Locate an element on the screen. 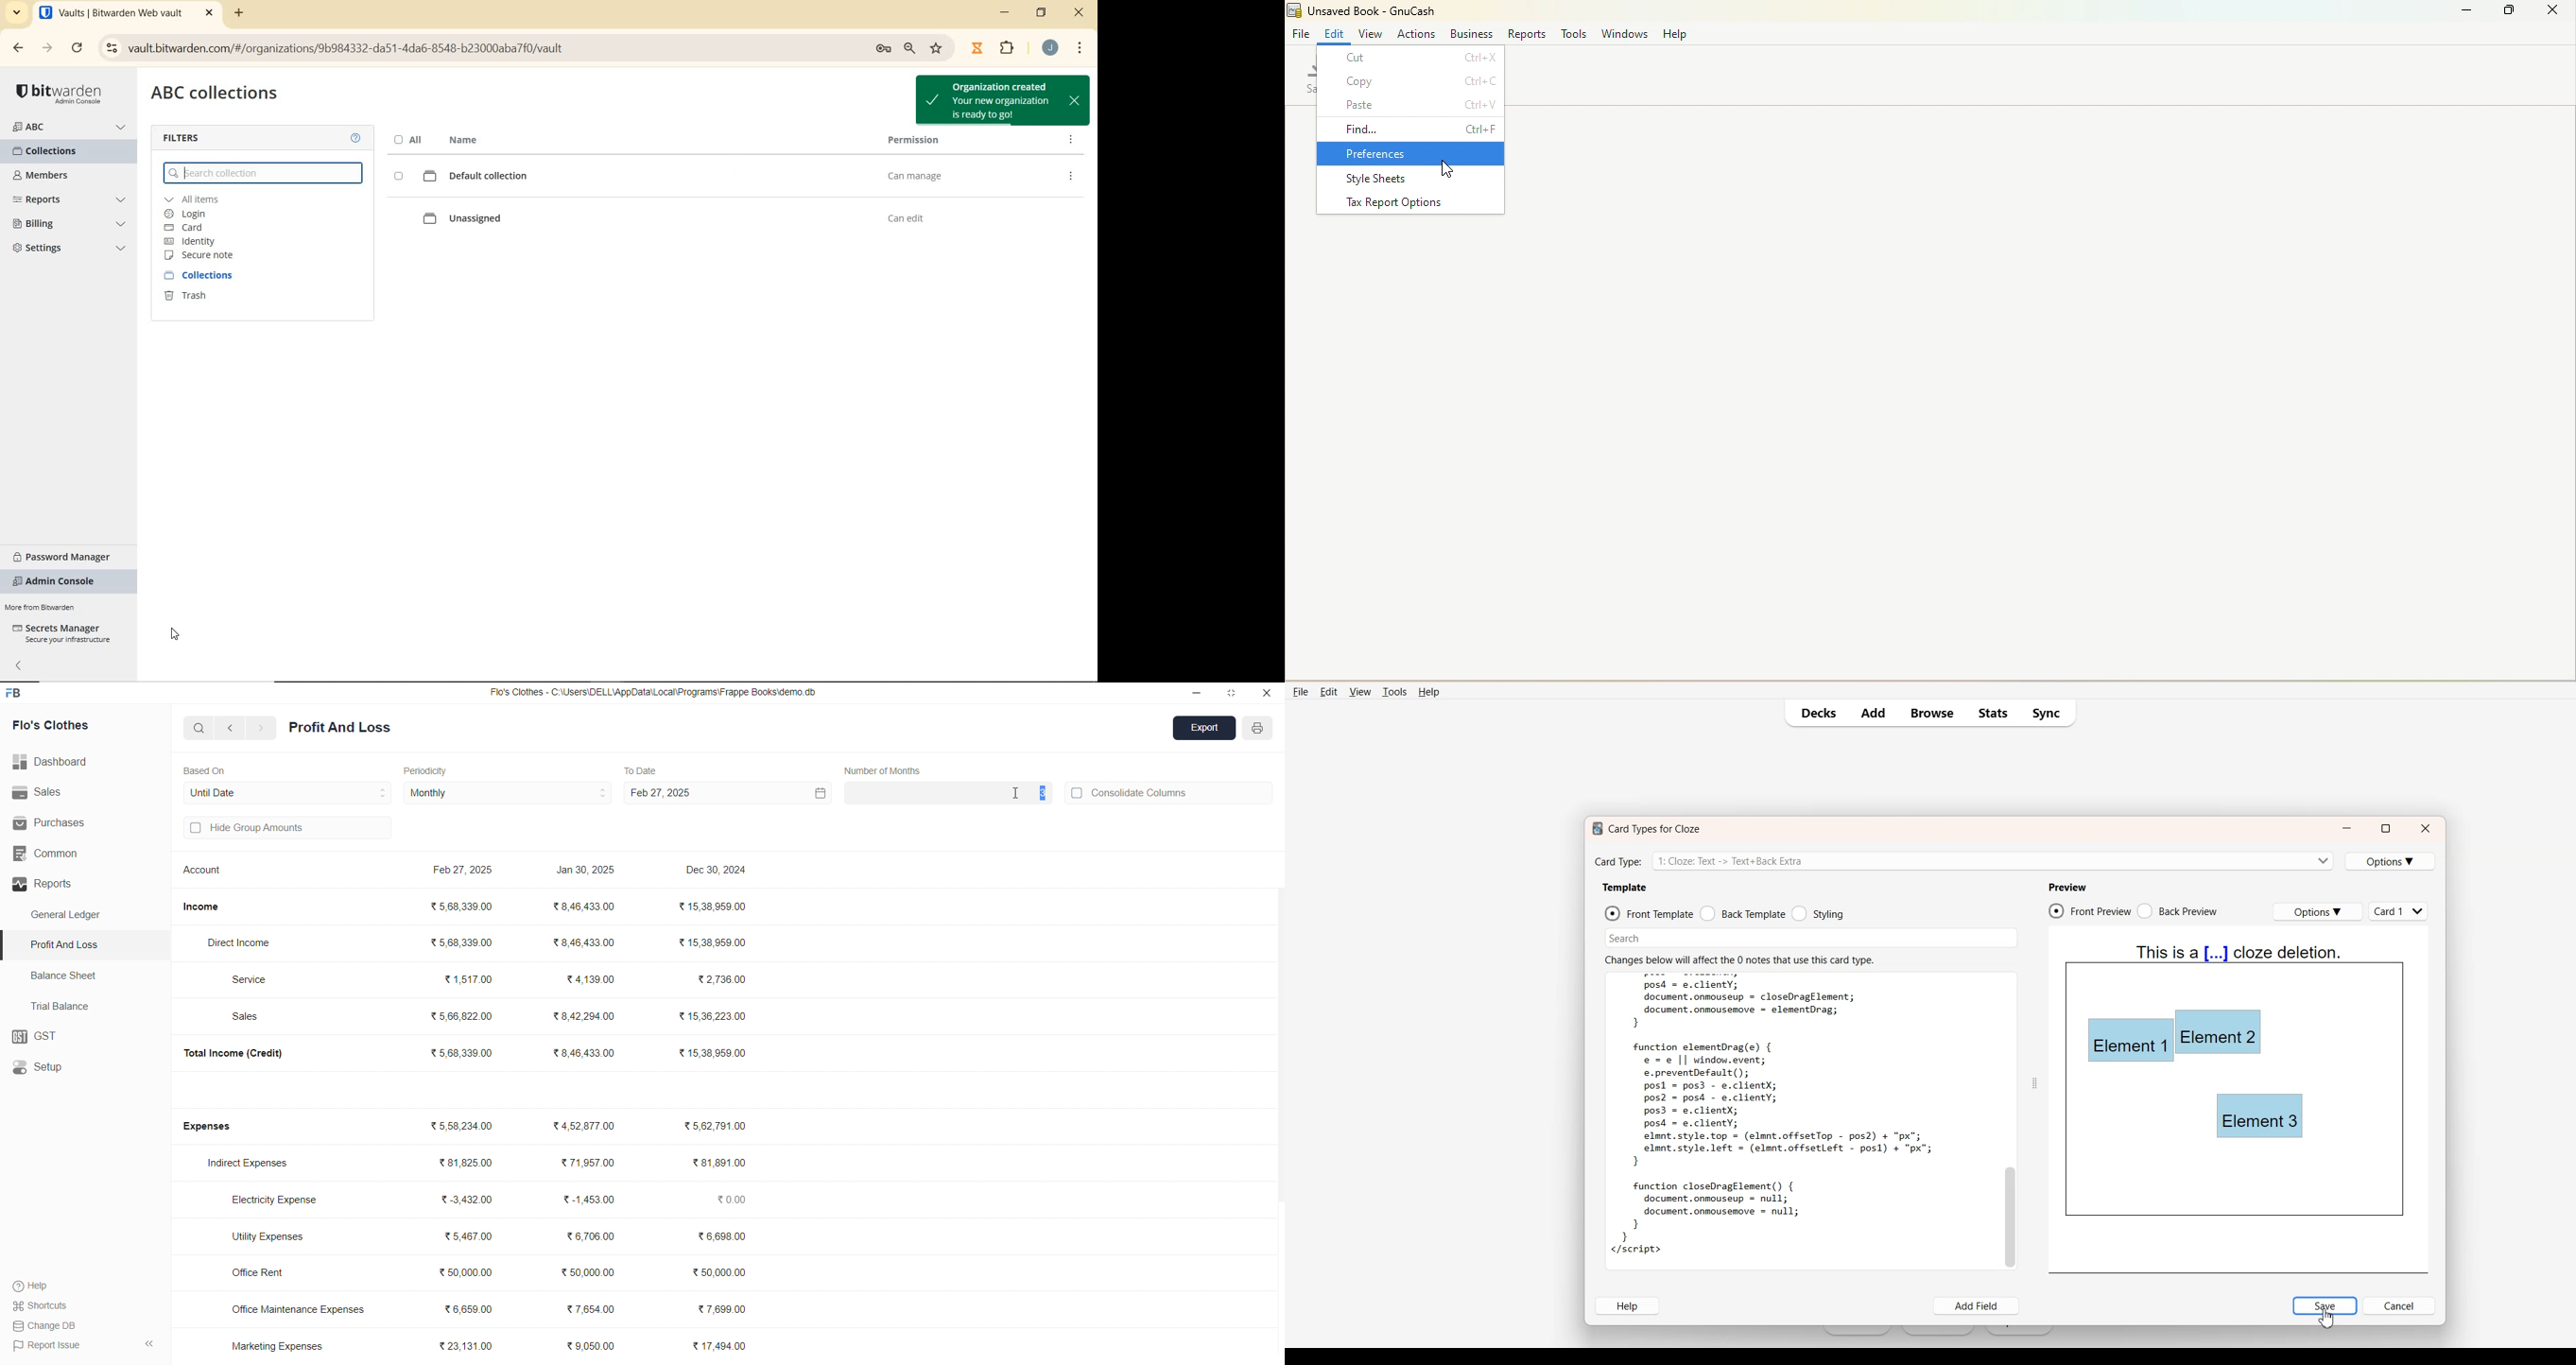 Image resolution: width=2576 pixels, height=1372 pixels. zoom is located at coordinates (912, 48).